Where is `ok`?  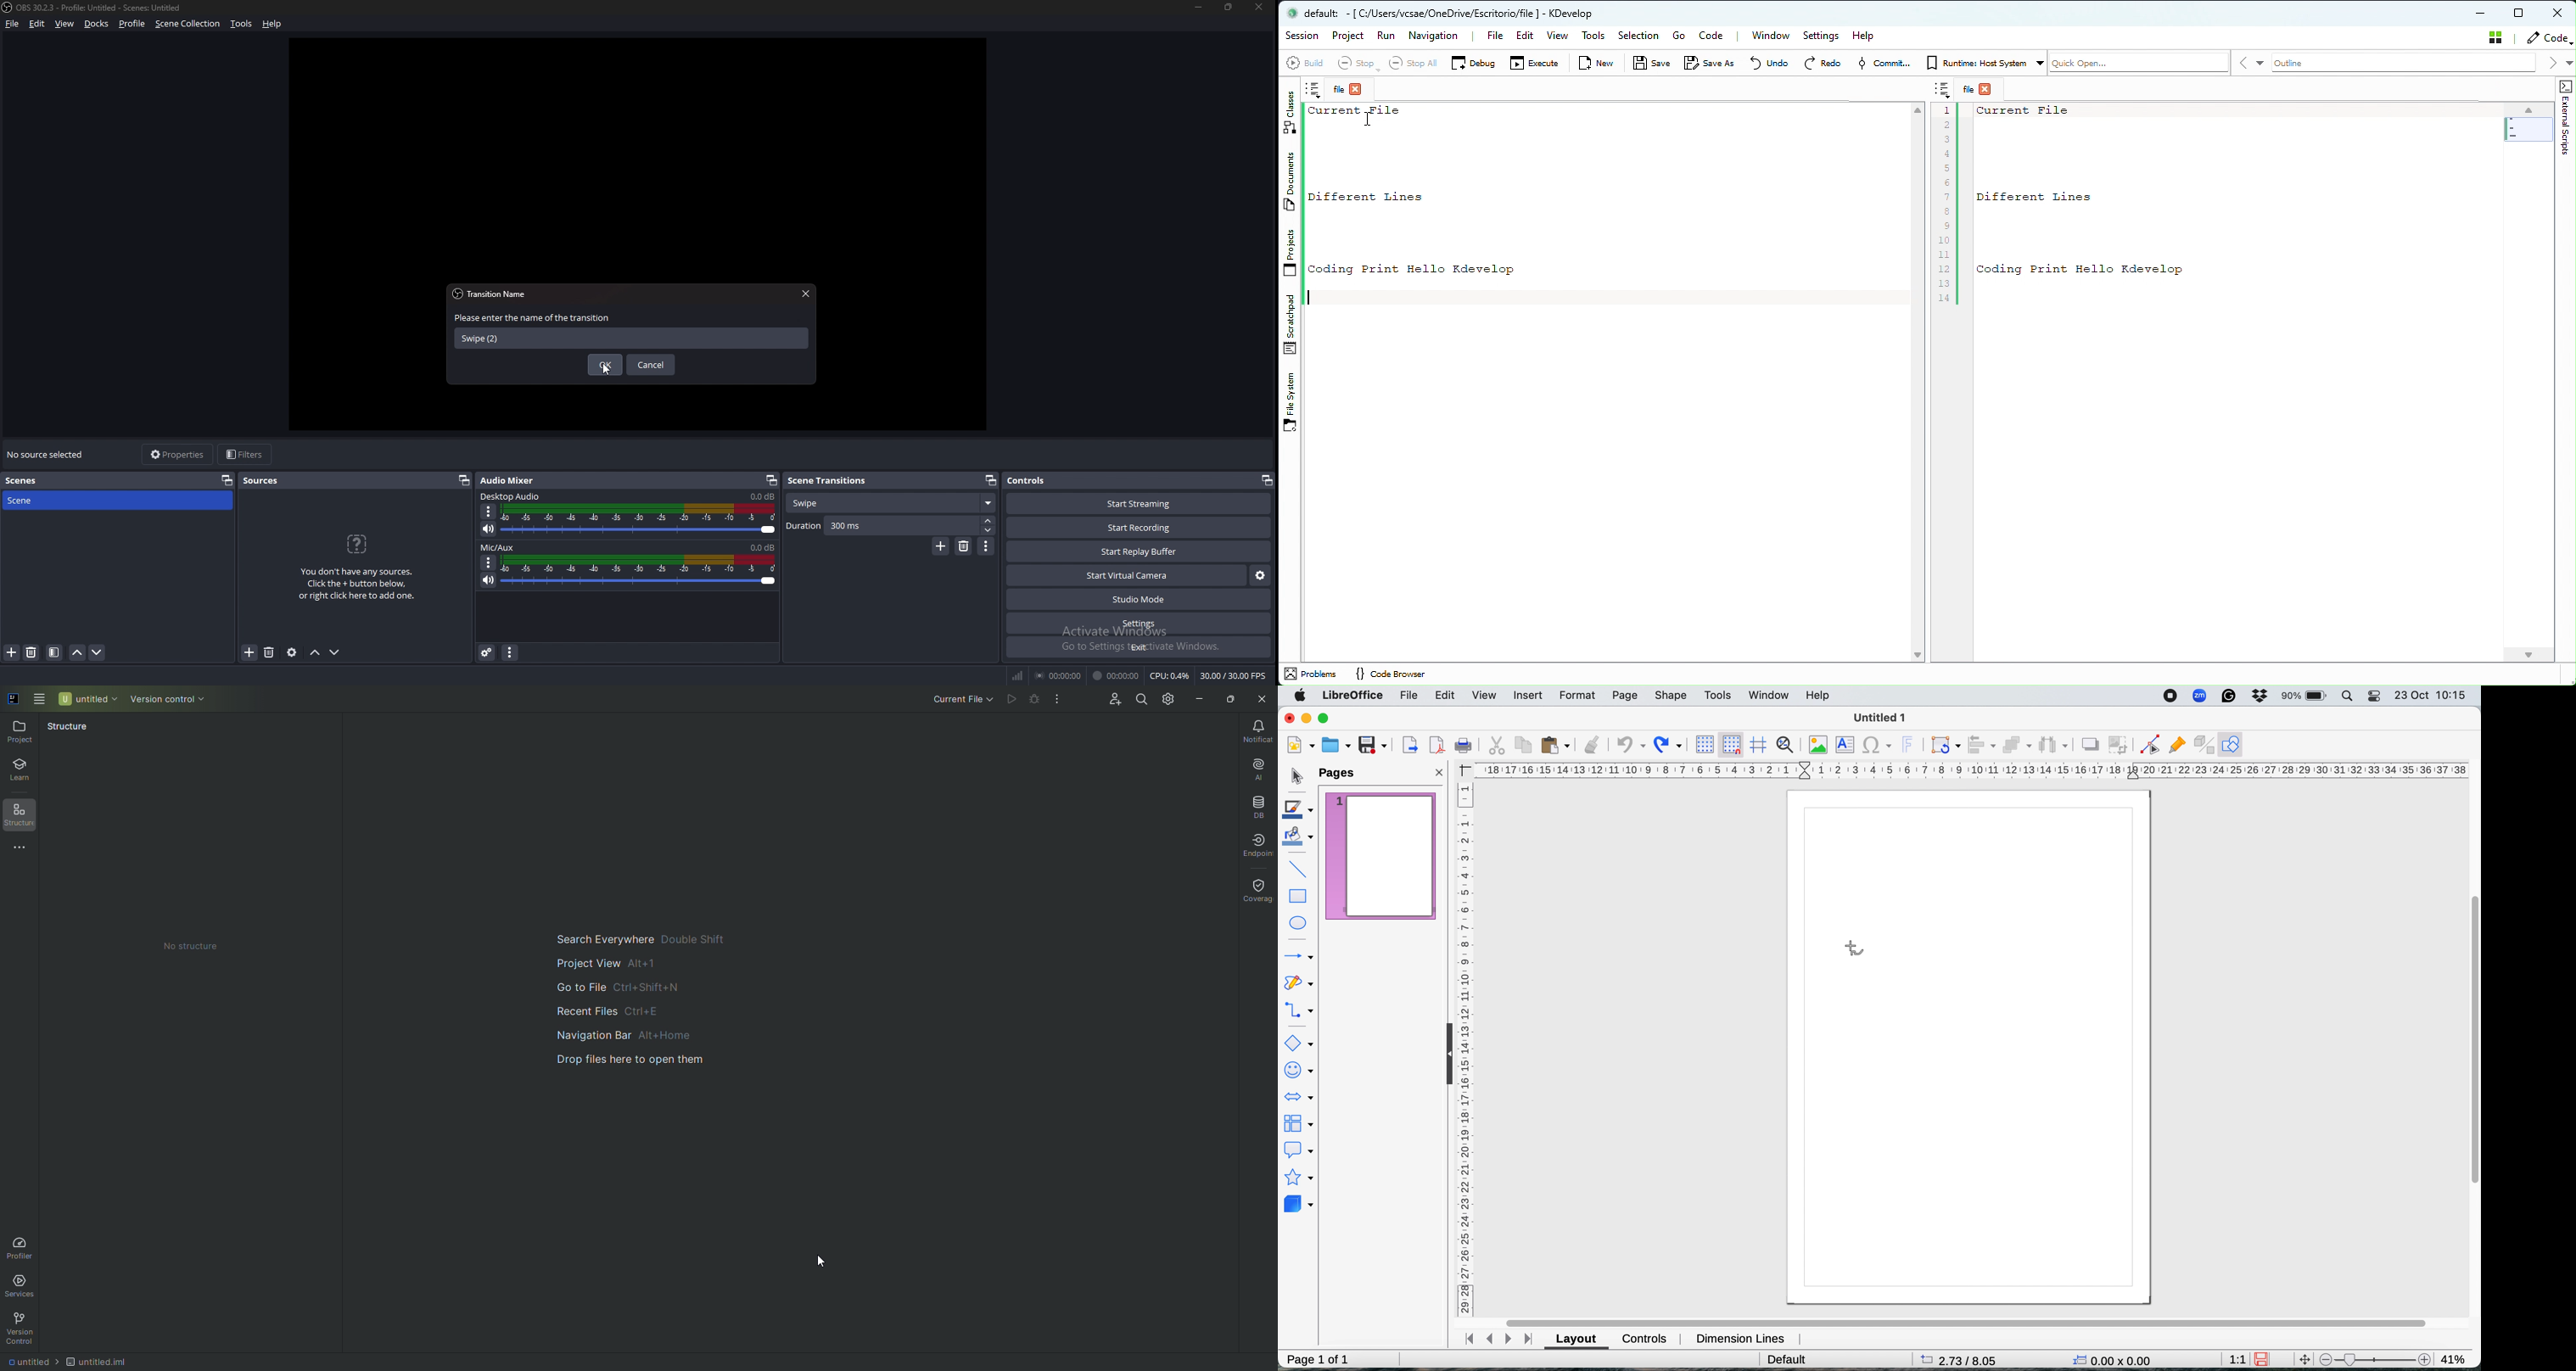 ok is located at coordinates (605, 365).